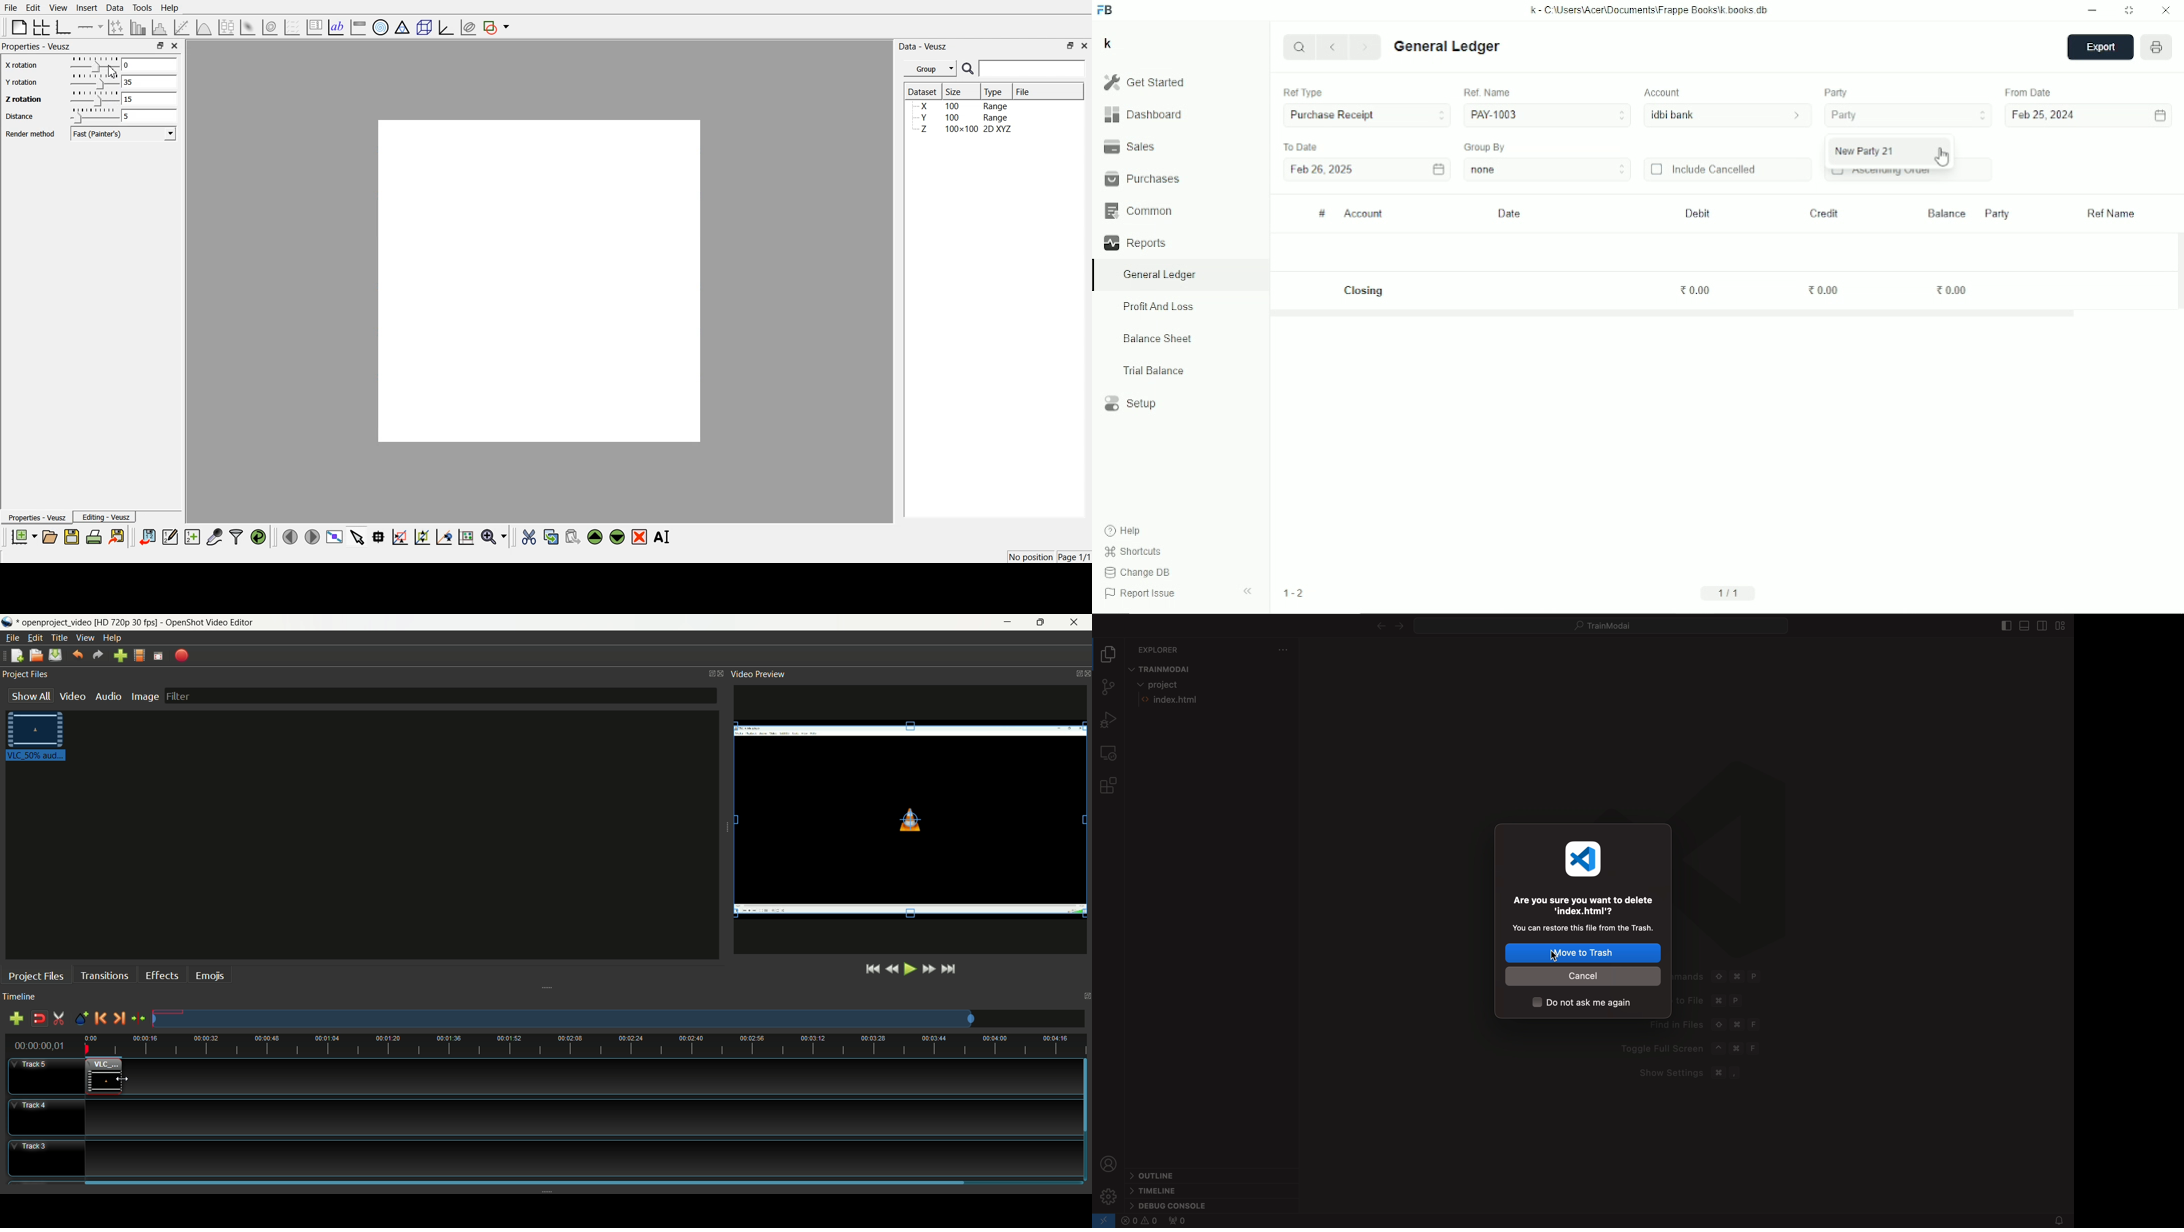 The height and width of the screenshot is (1232, 2184). What do you see at coordinates (159, 656) in the screenshot?
I see `fullscreen` at bounding box center [159, 656].